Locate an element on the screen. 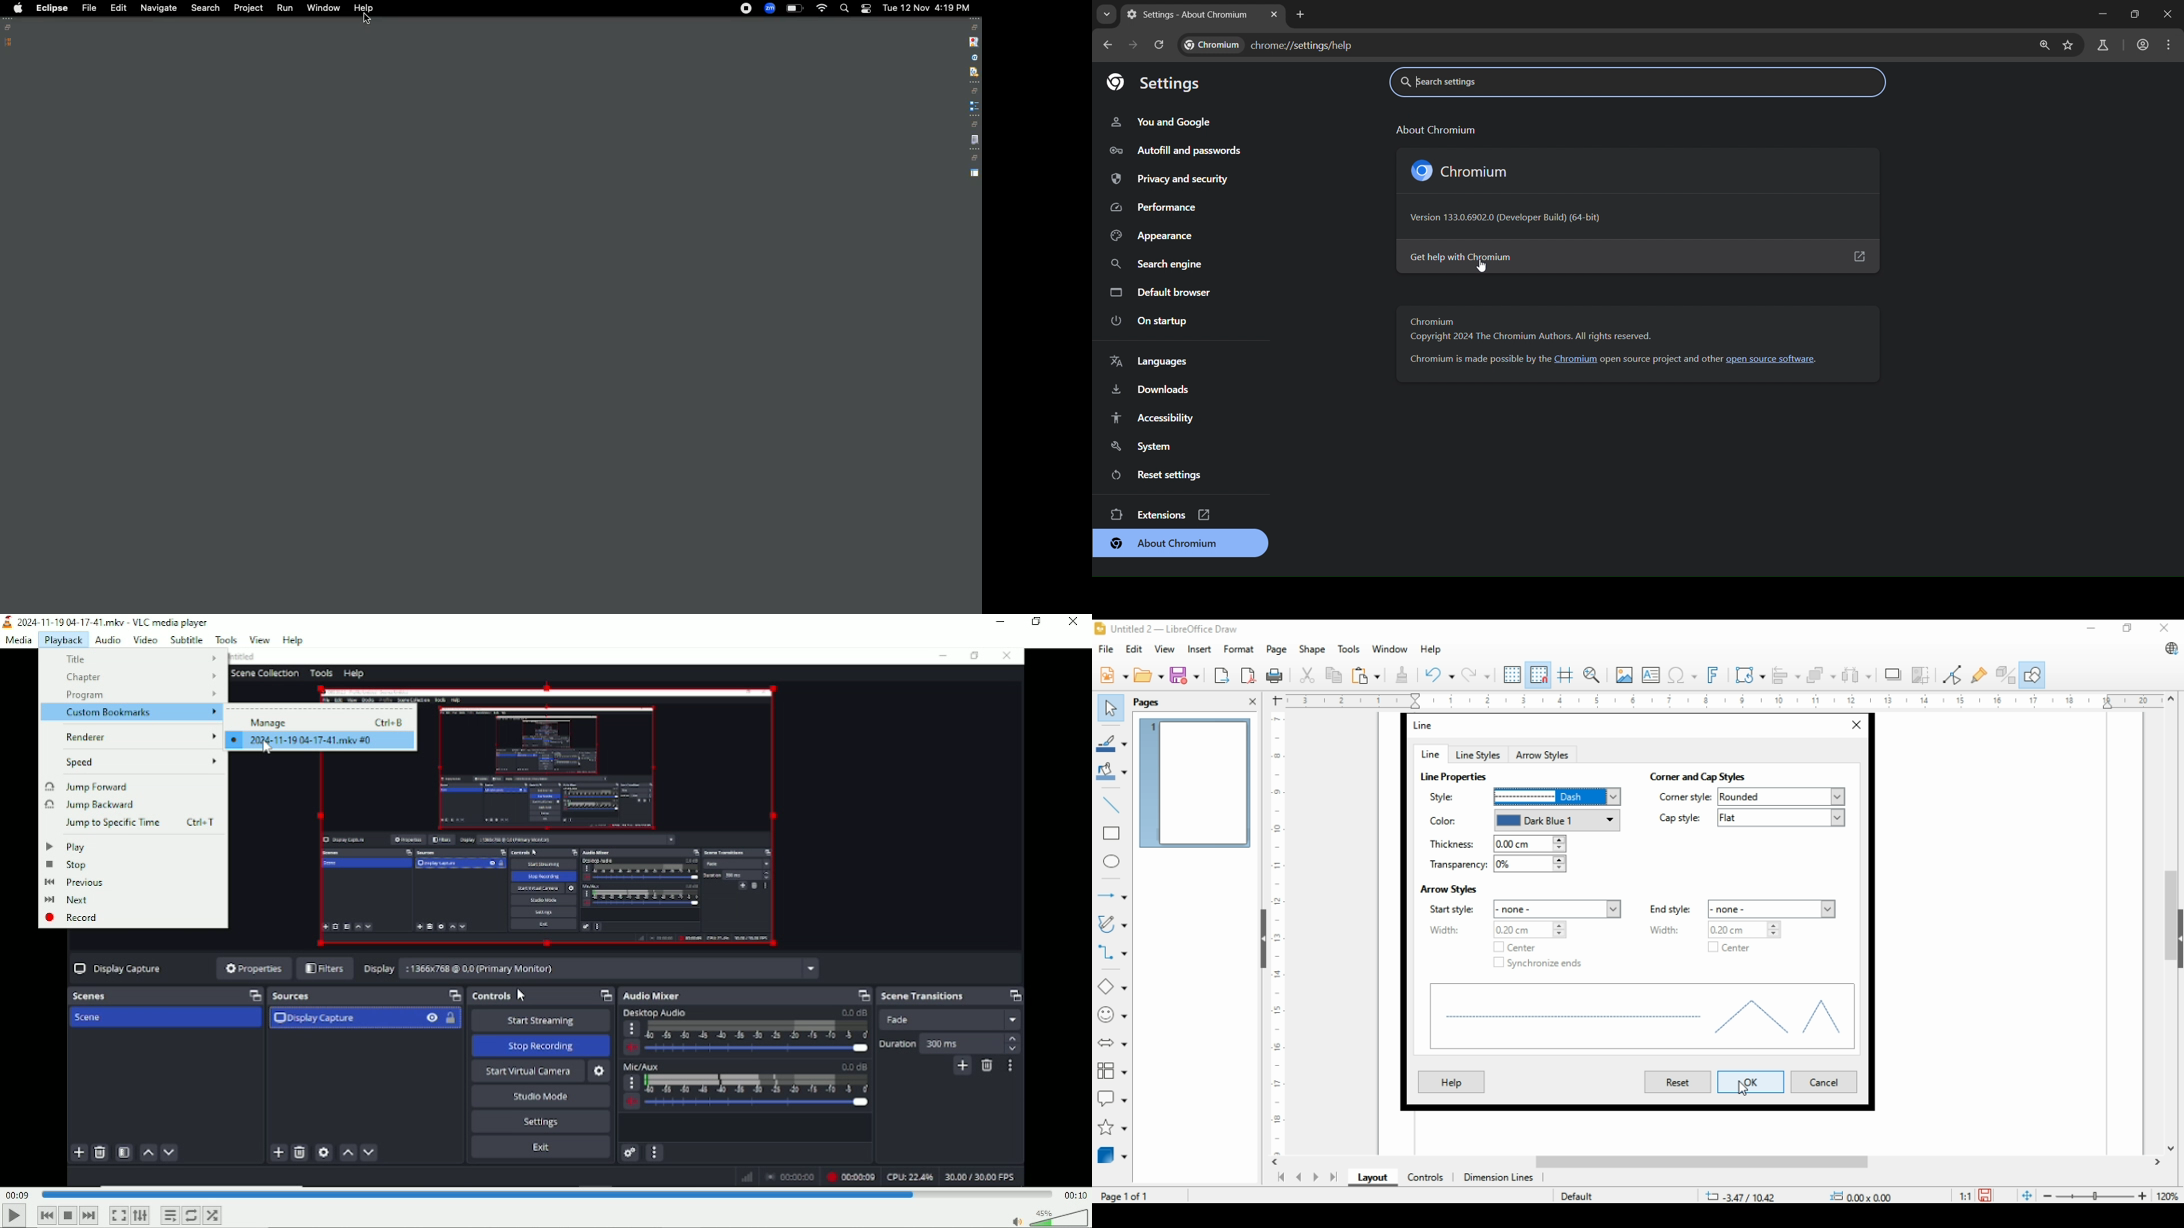 This screenshot has height=1232, width=2184. show grids is located at coordinates (1512, 675).